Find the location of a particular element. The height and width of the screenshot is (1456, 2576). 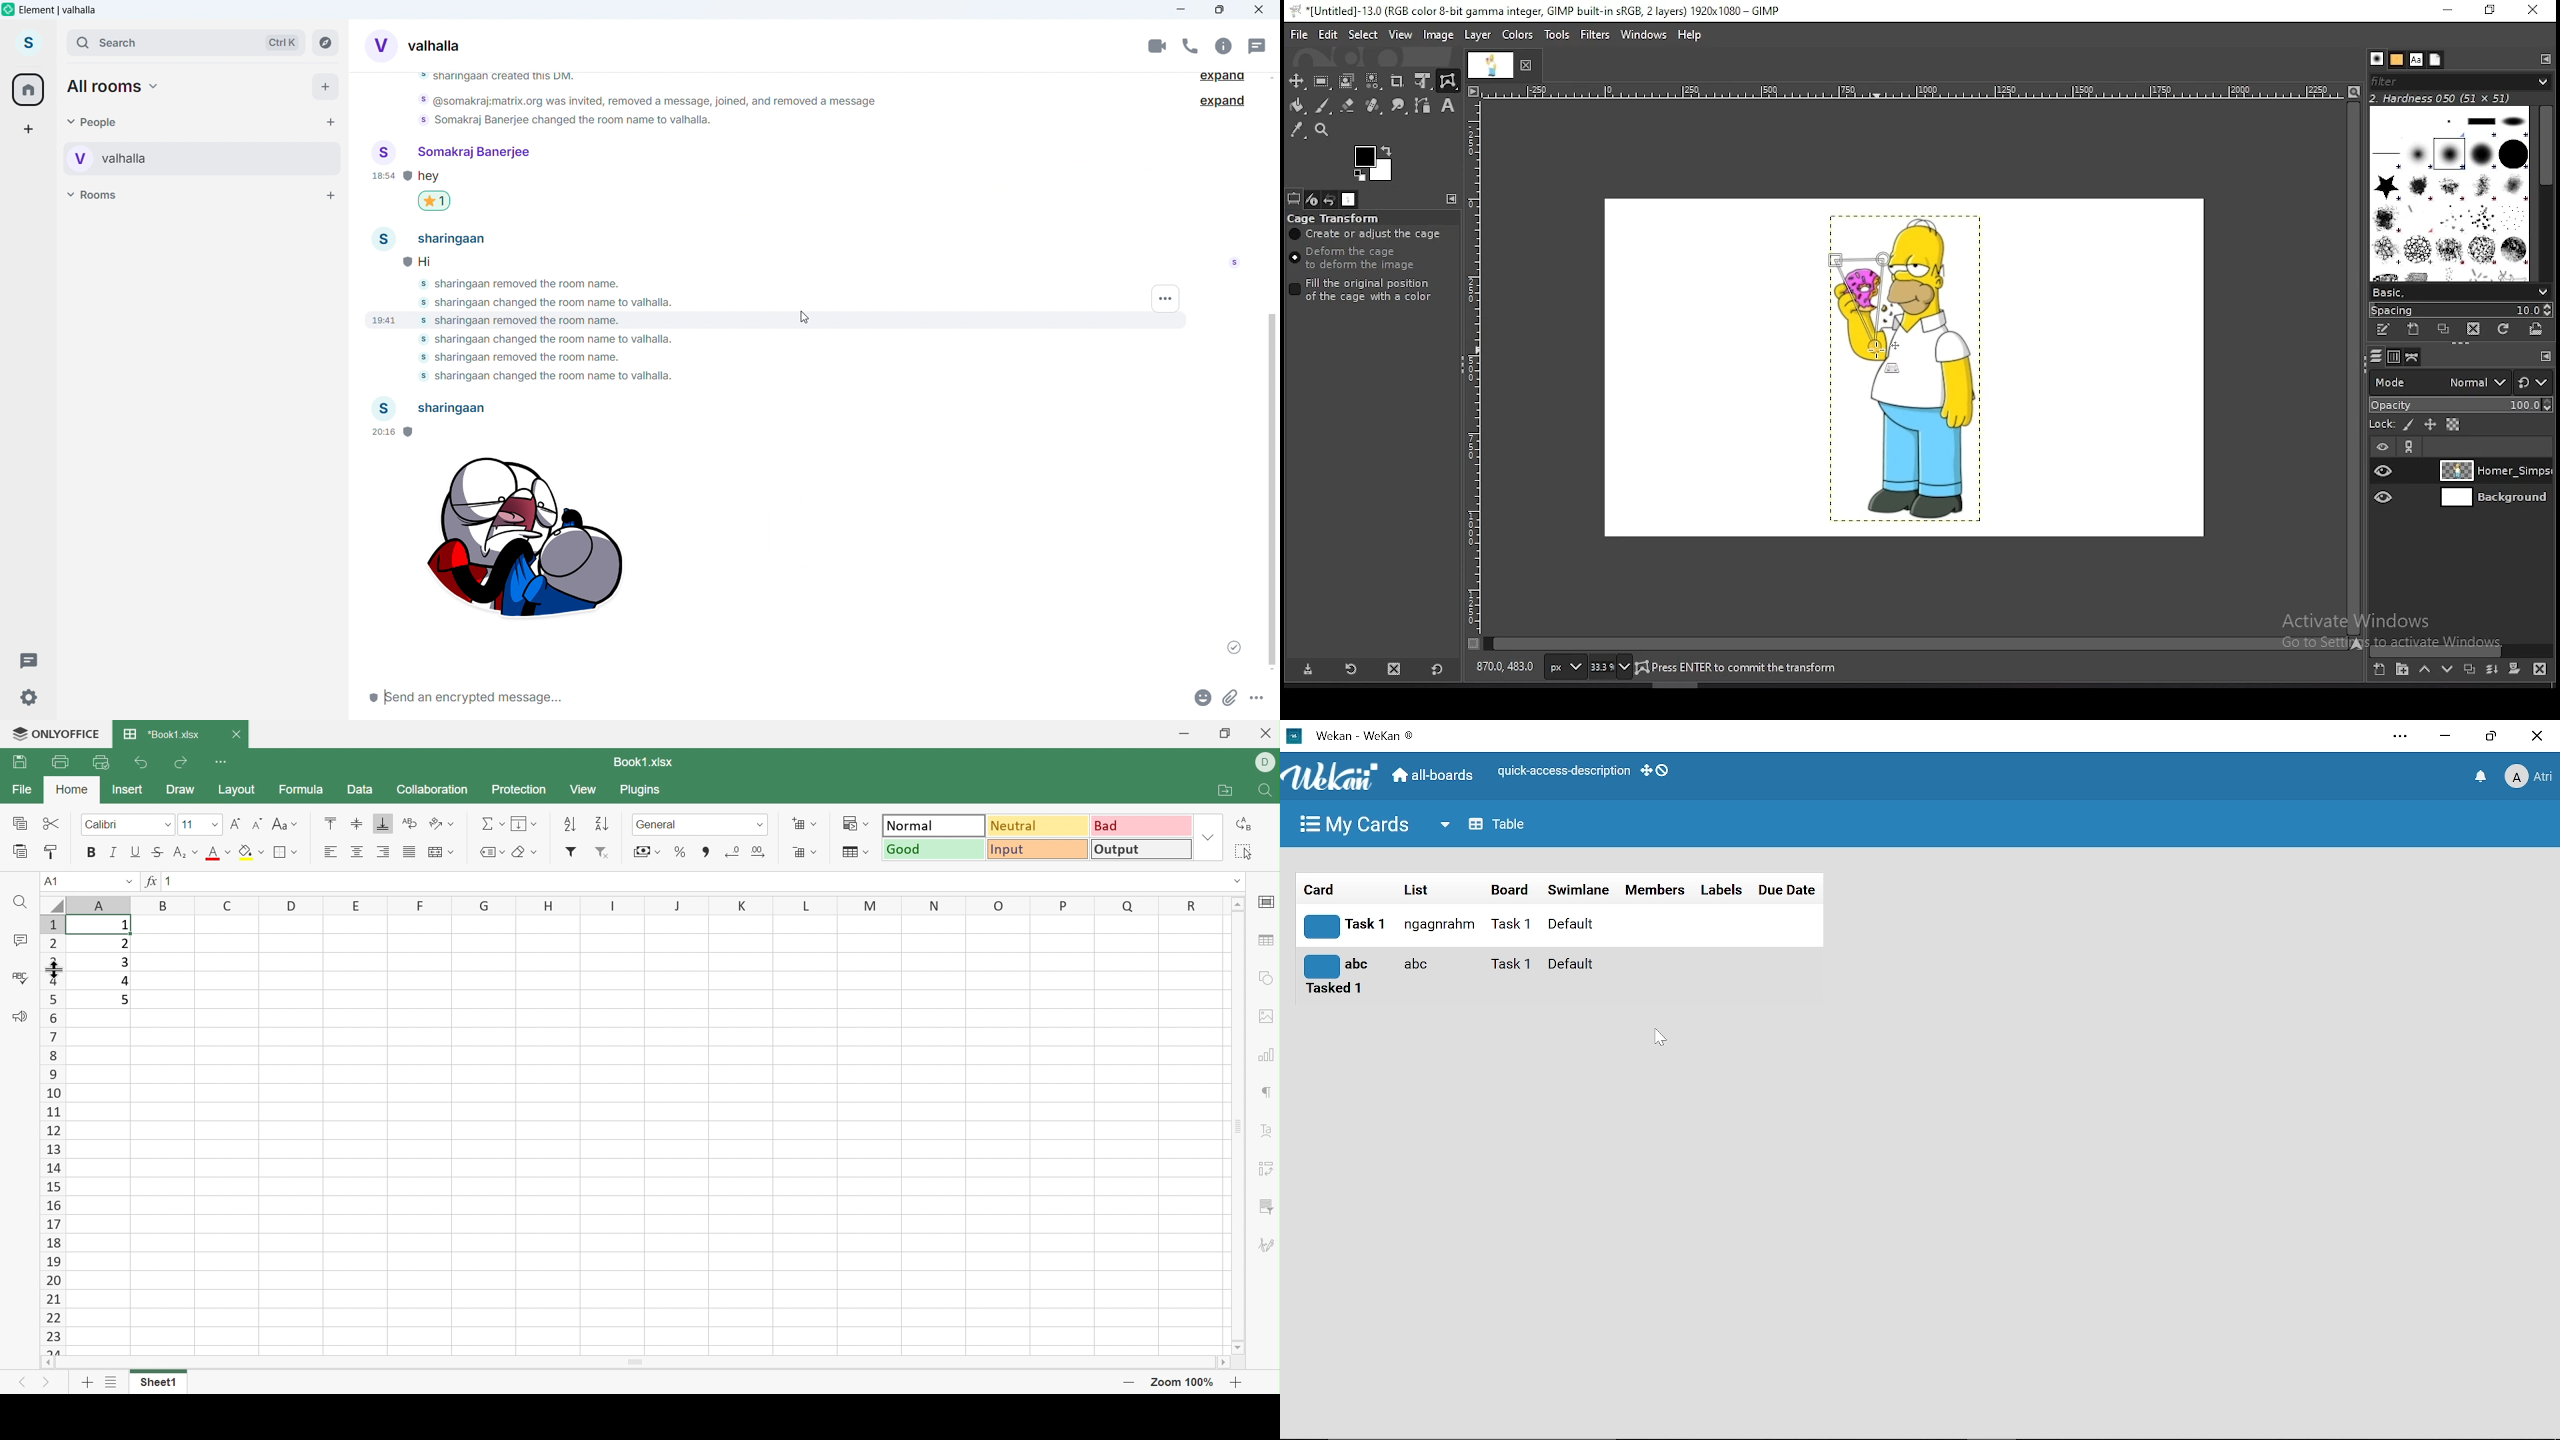

Feedback & Support is located at coordinates (19, 1015).